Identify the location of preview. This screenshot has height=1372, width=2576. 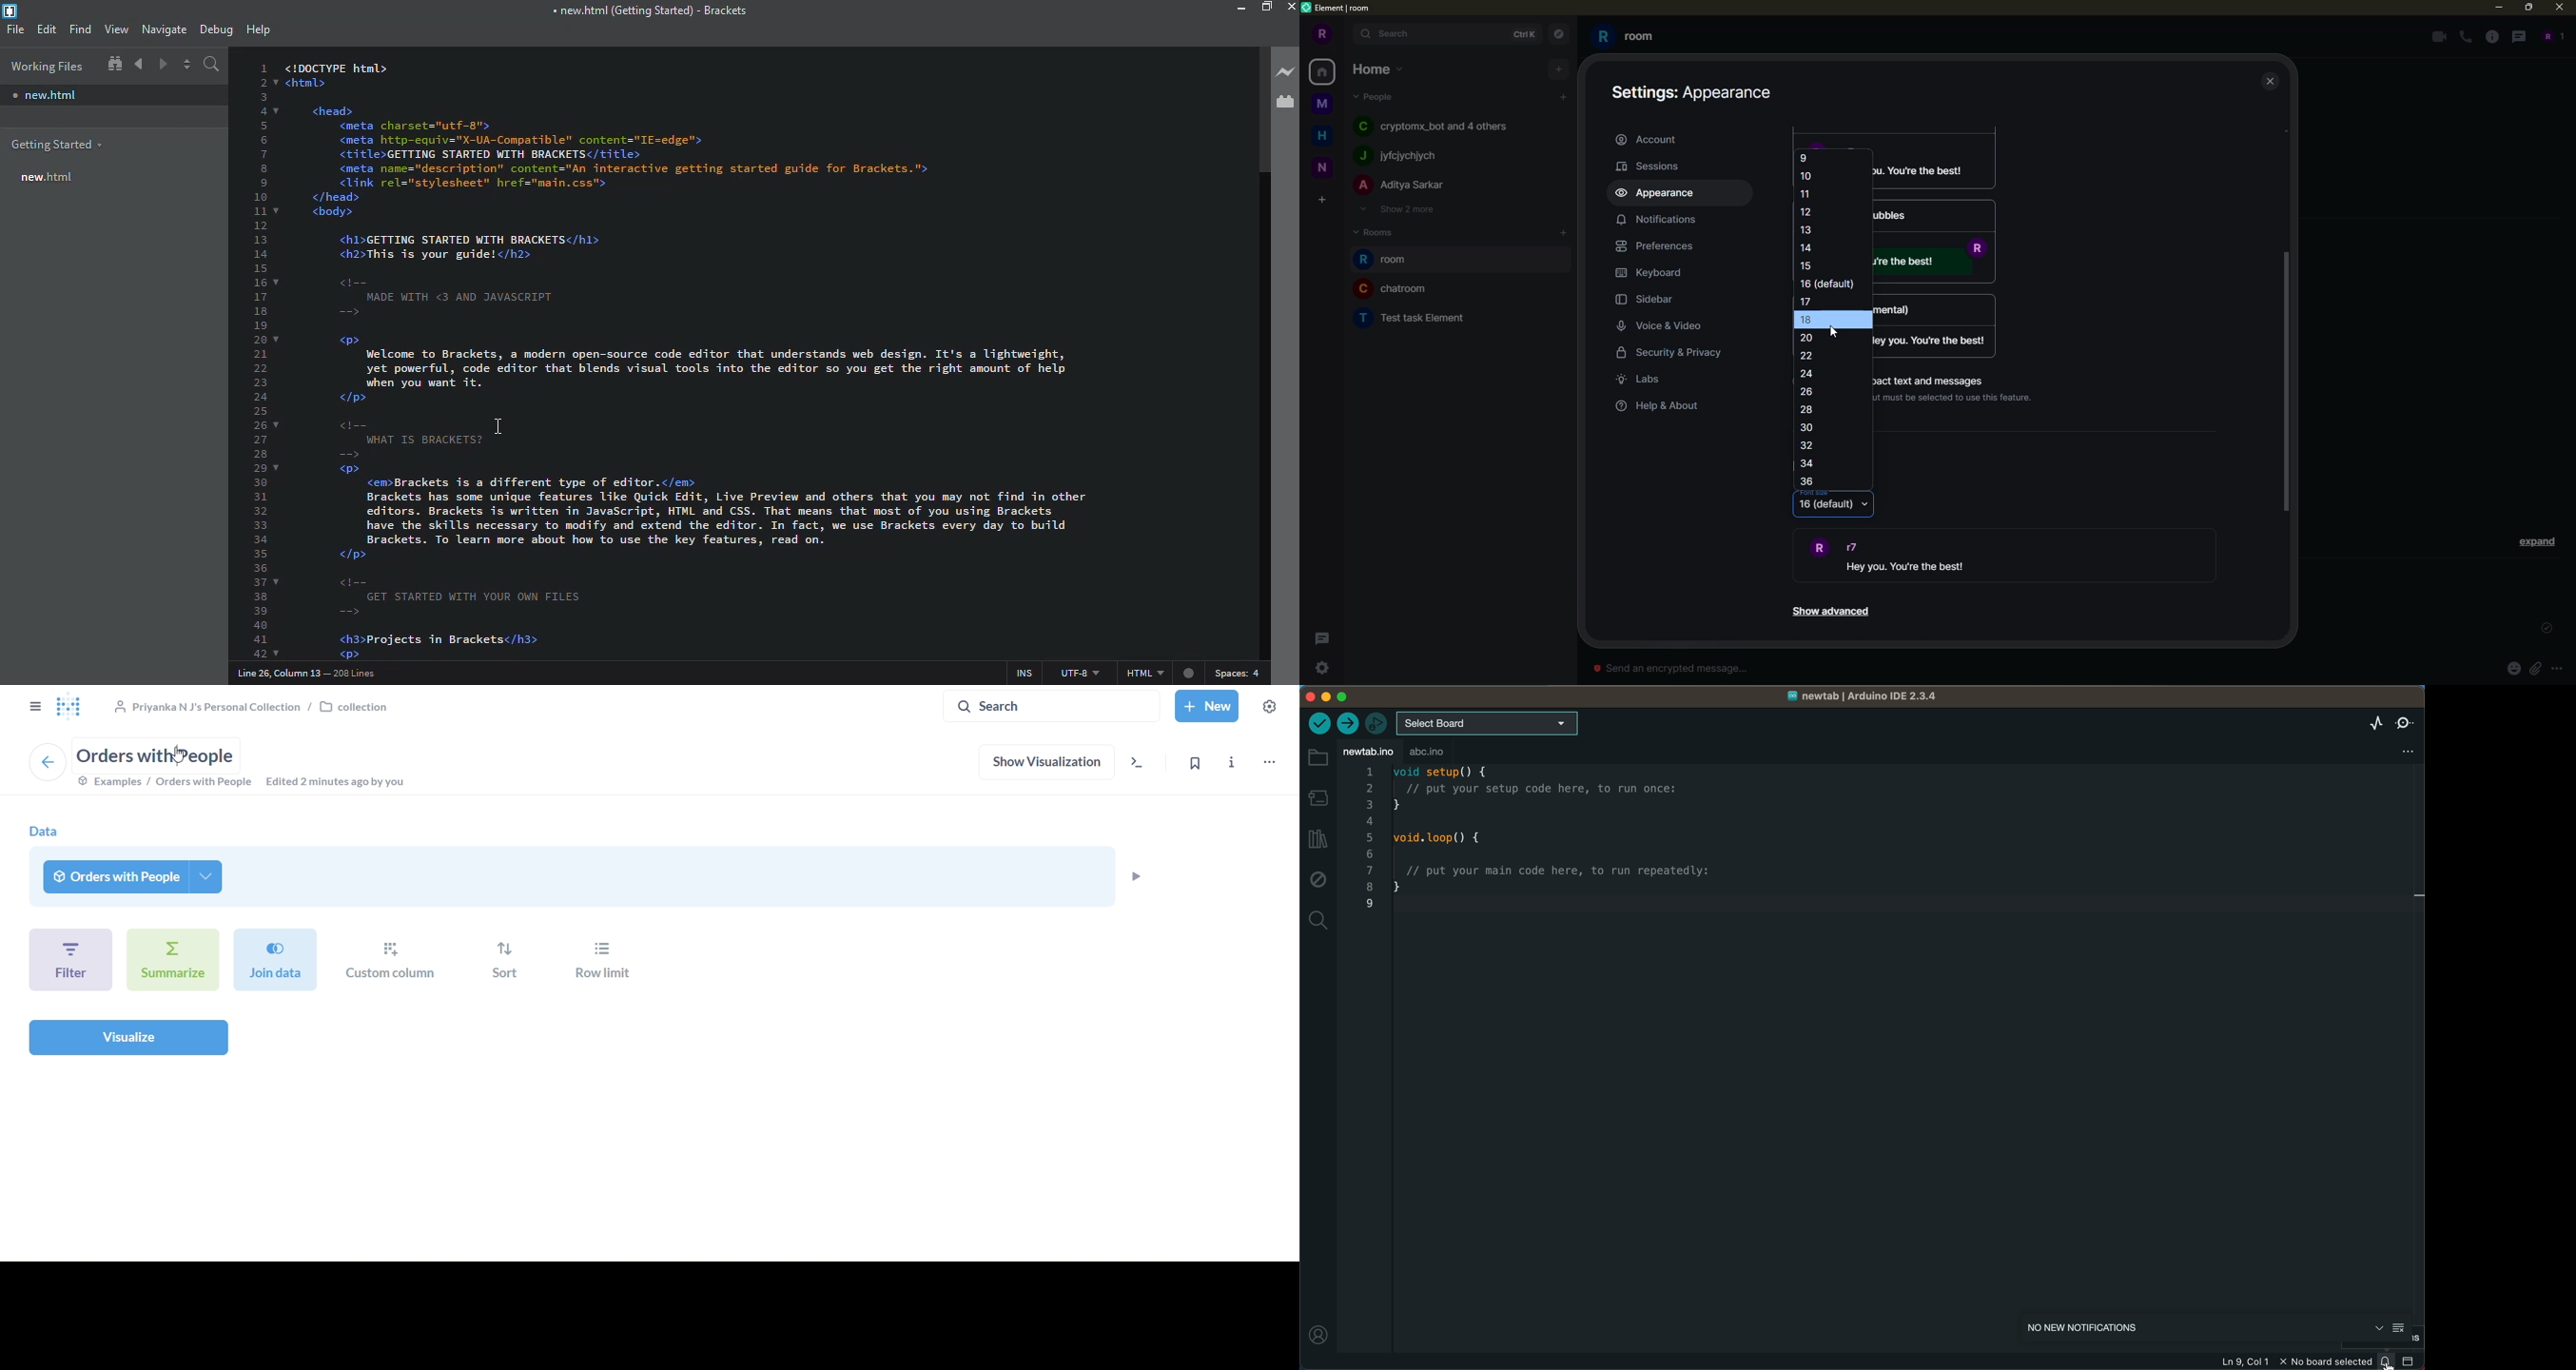
(1135, 876).